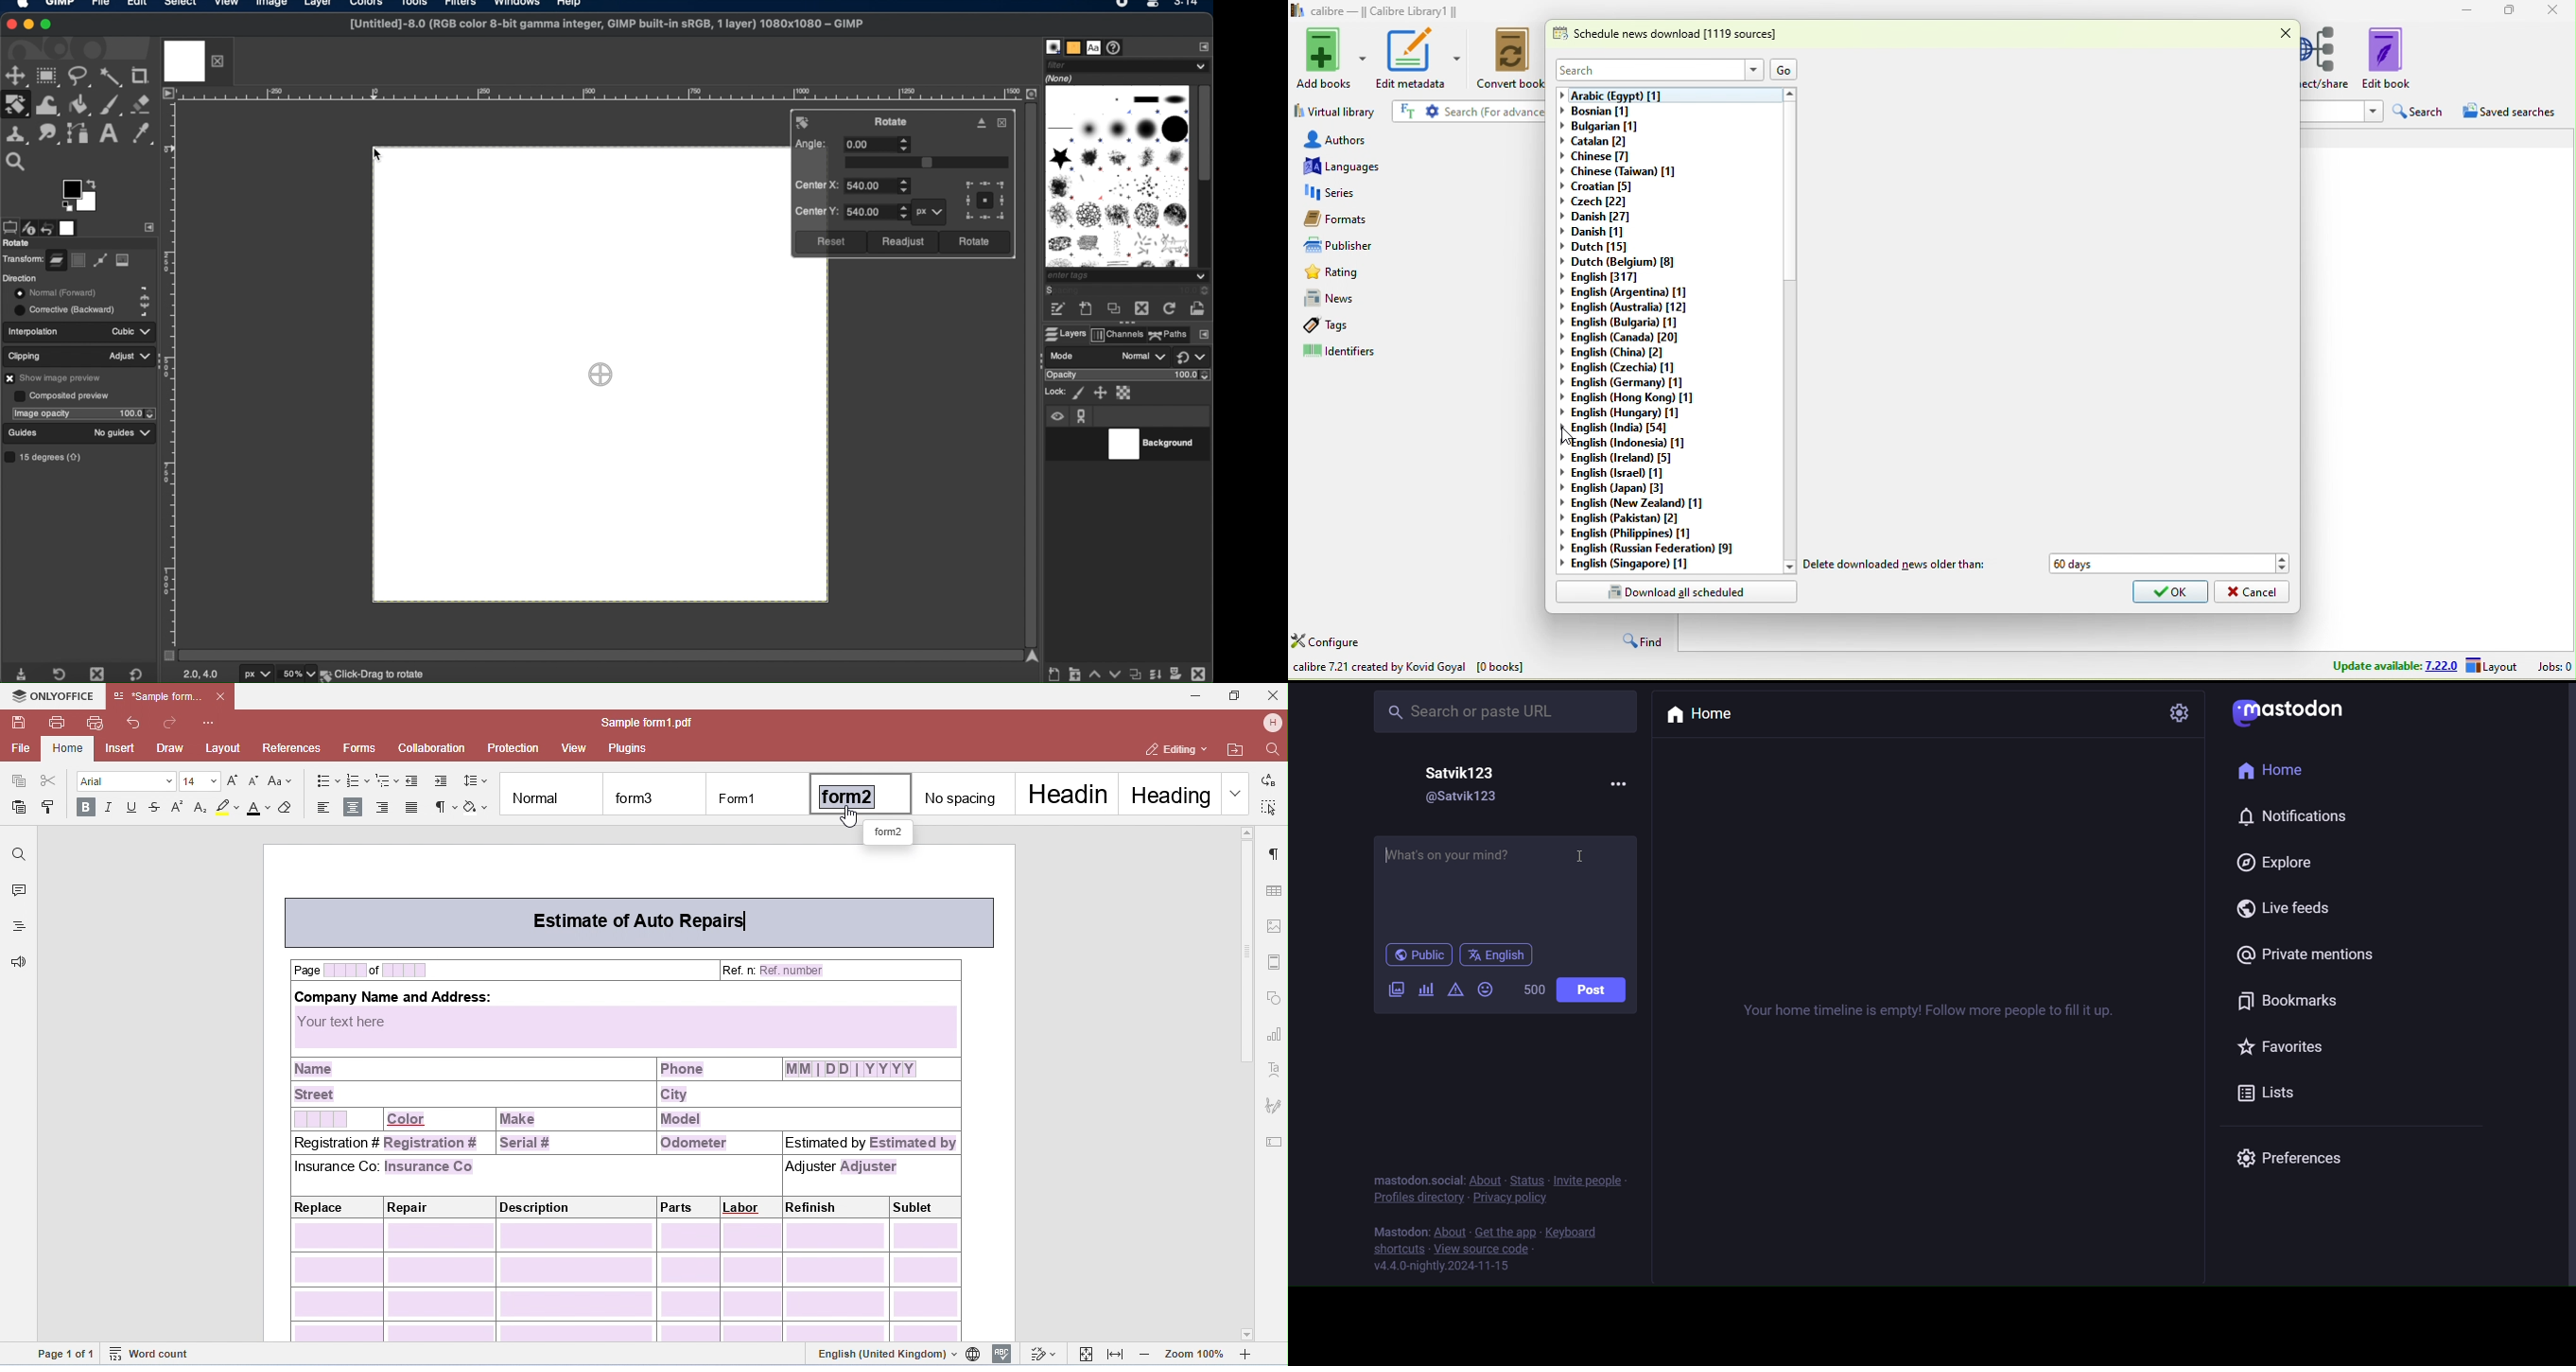 The height and width of the screenshot is (1372, 2576). Describe the element at coordinates (1621, 277) in the screenshot. I see `english[317]` at that location.